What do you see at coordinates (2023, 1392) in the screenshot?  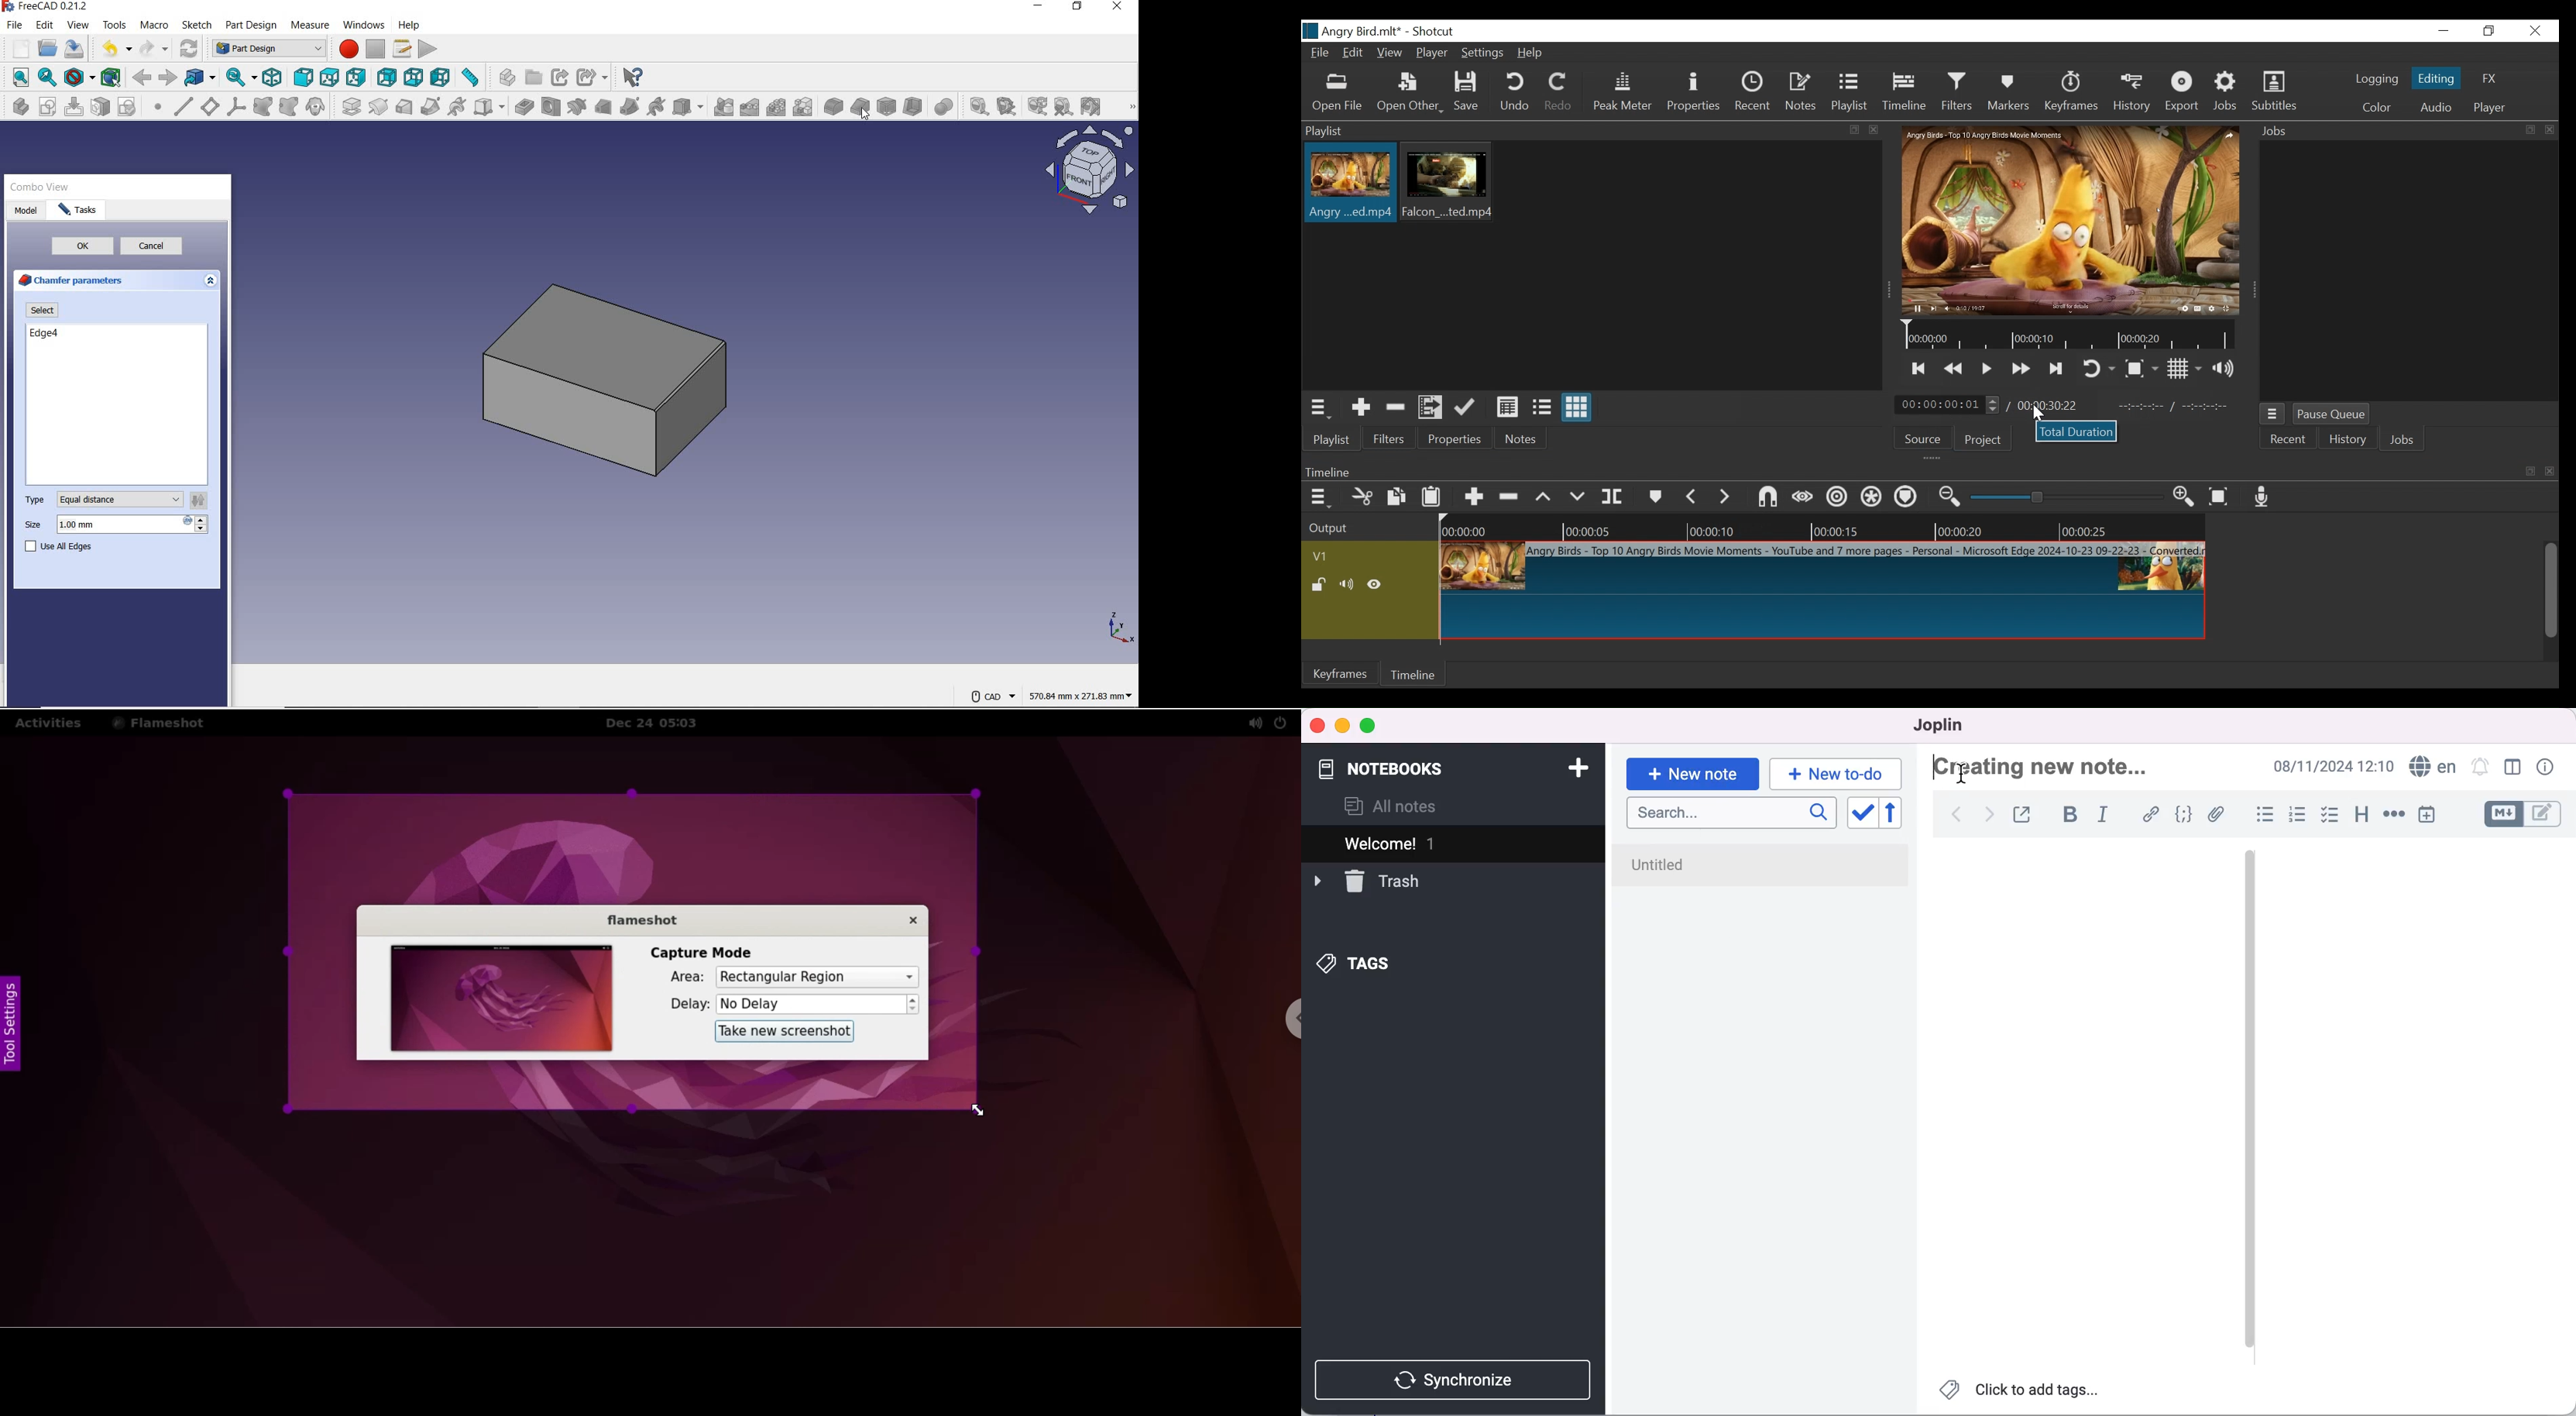 I see `click to add tags` at bounding box center [2023, 1392].